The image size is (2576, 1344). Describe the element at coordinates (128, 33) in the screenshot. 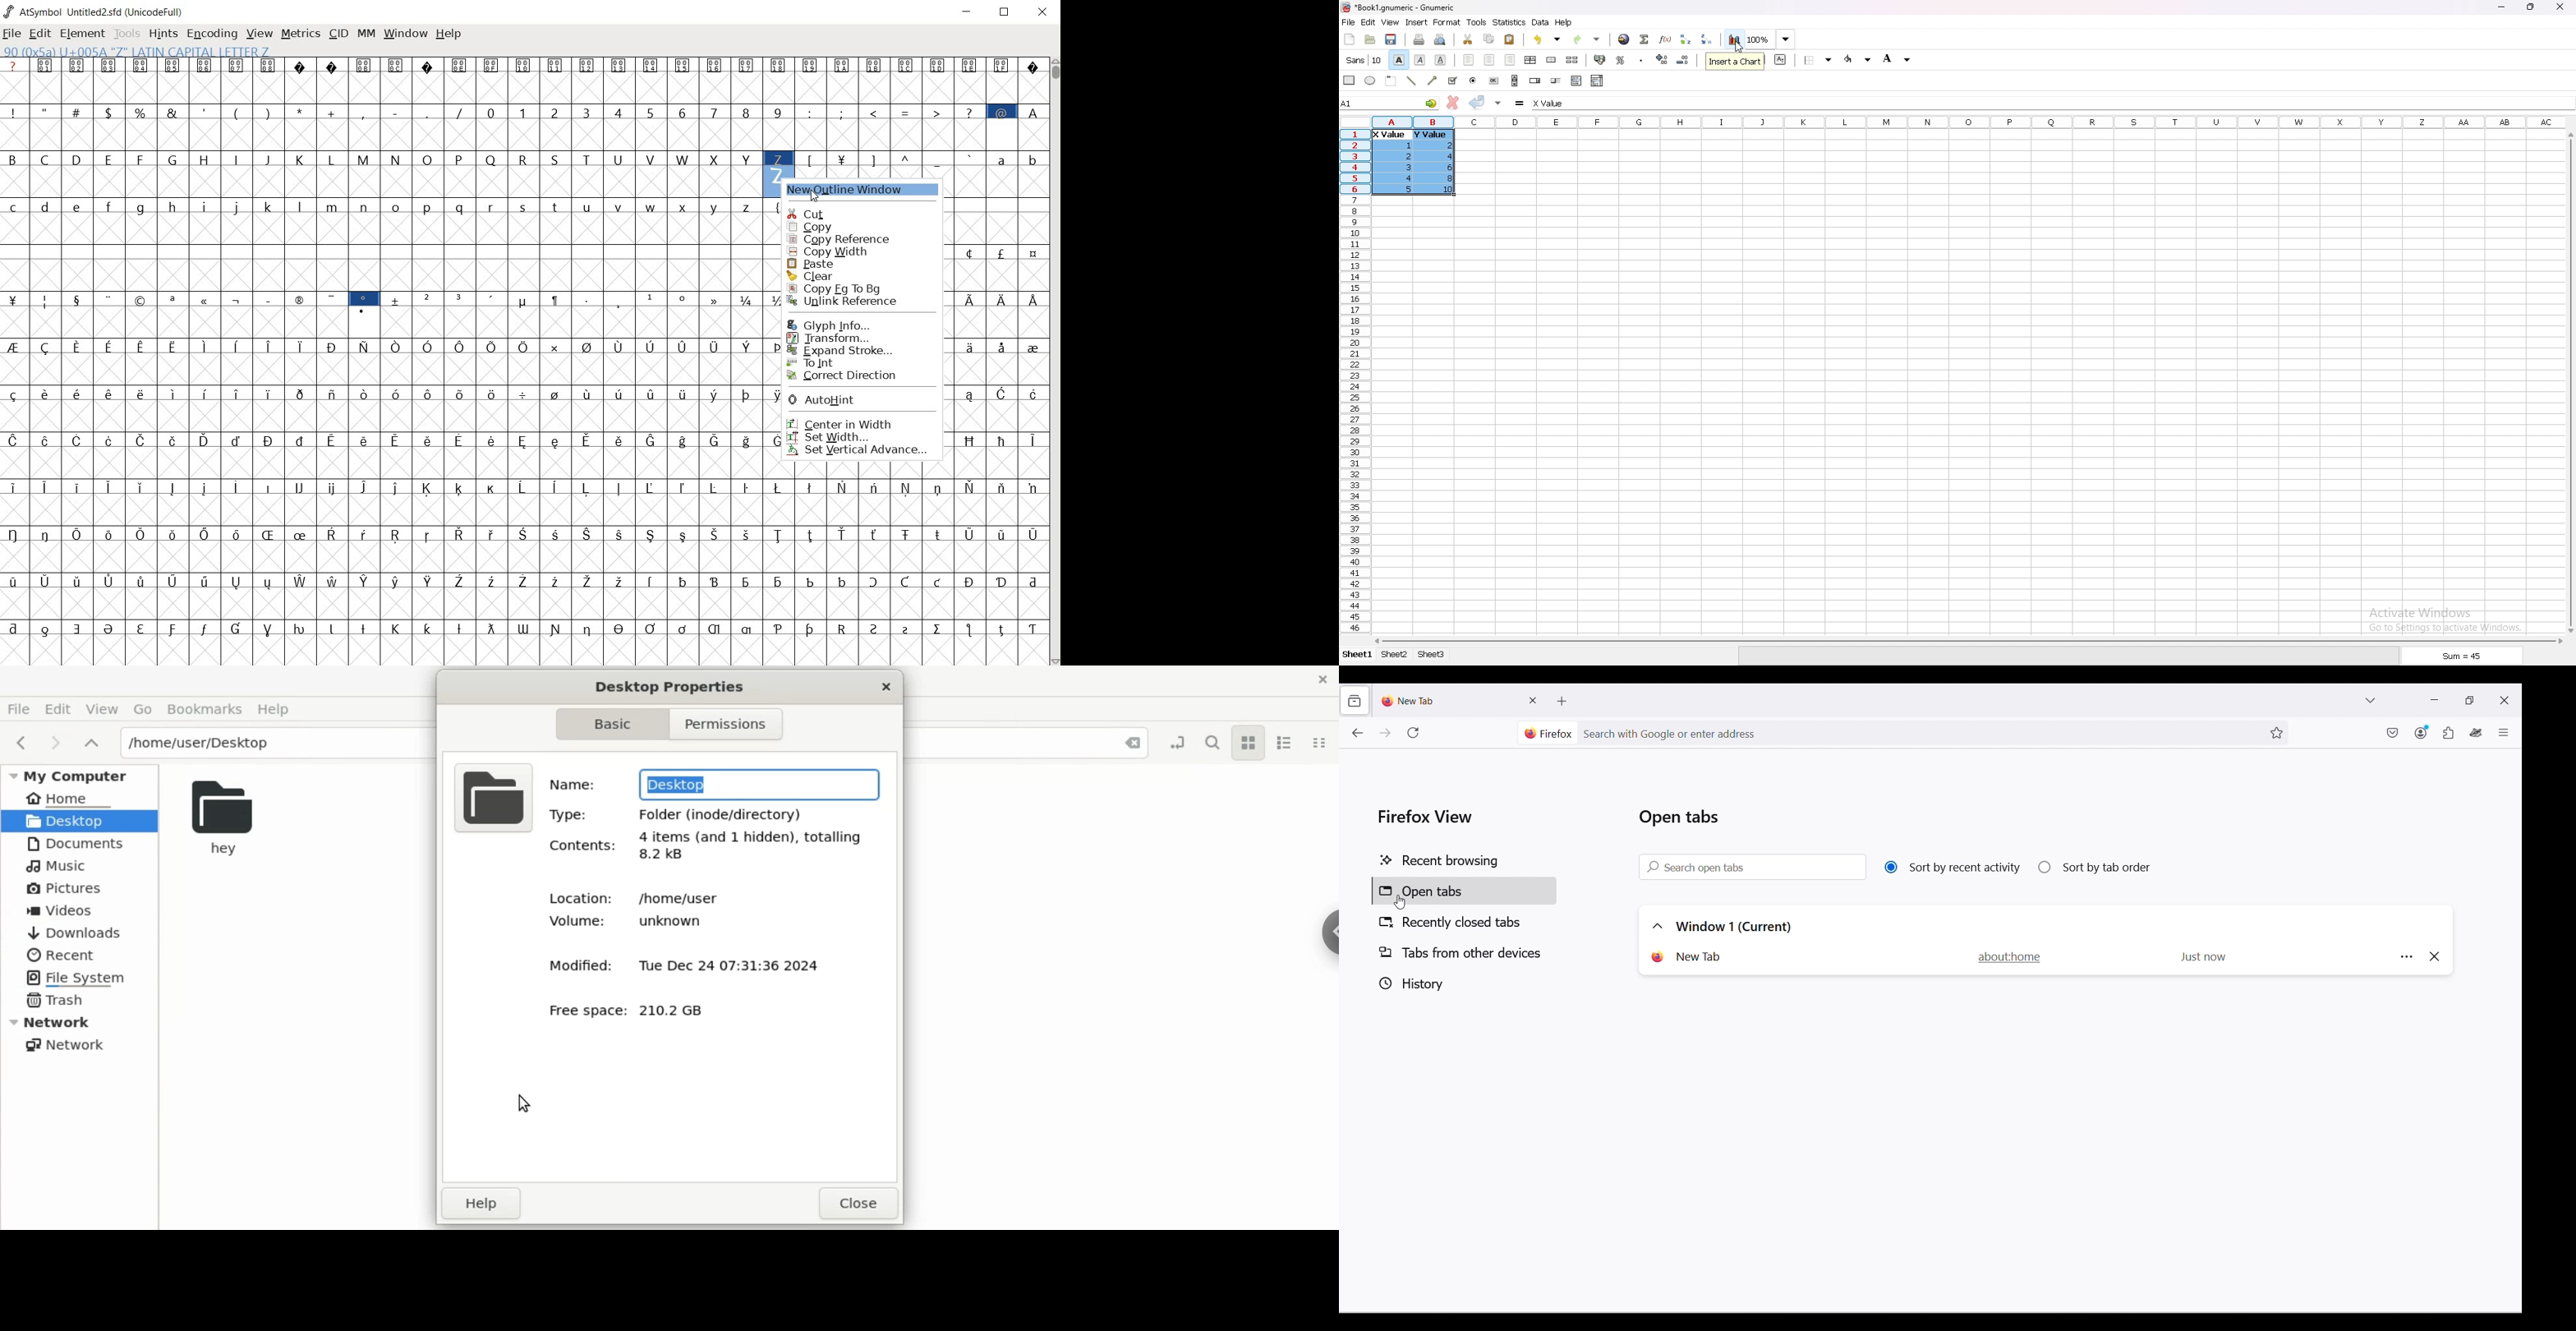

I see `tools` at that location.